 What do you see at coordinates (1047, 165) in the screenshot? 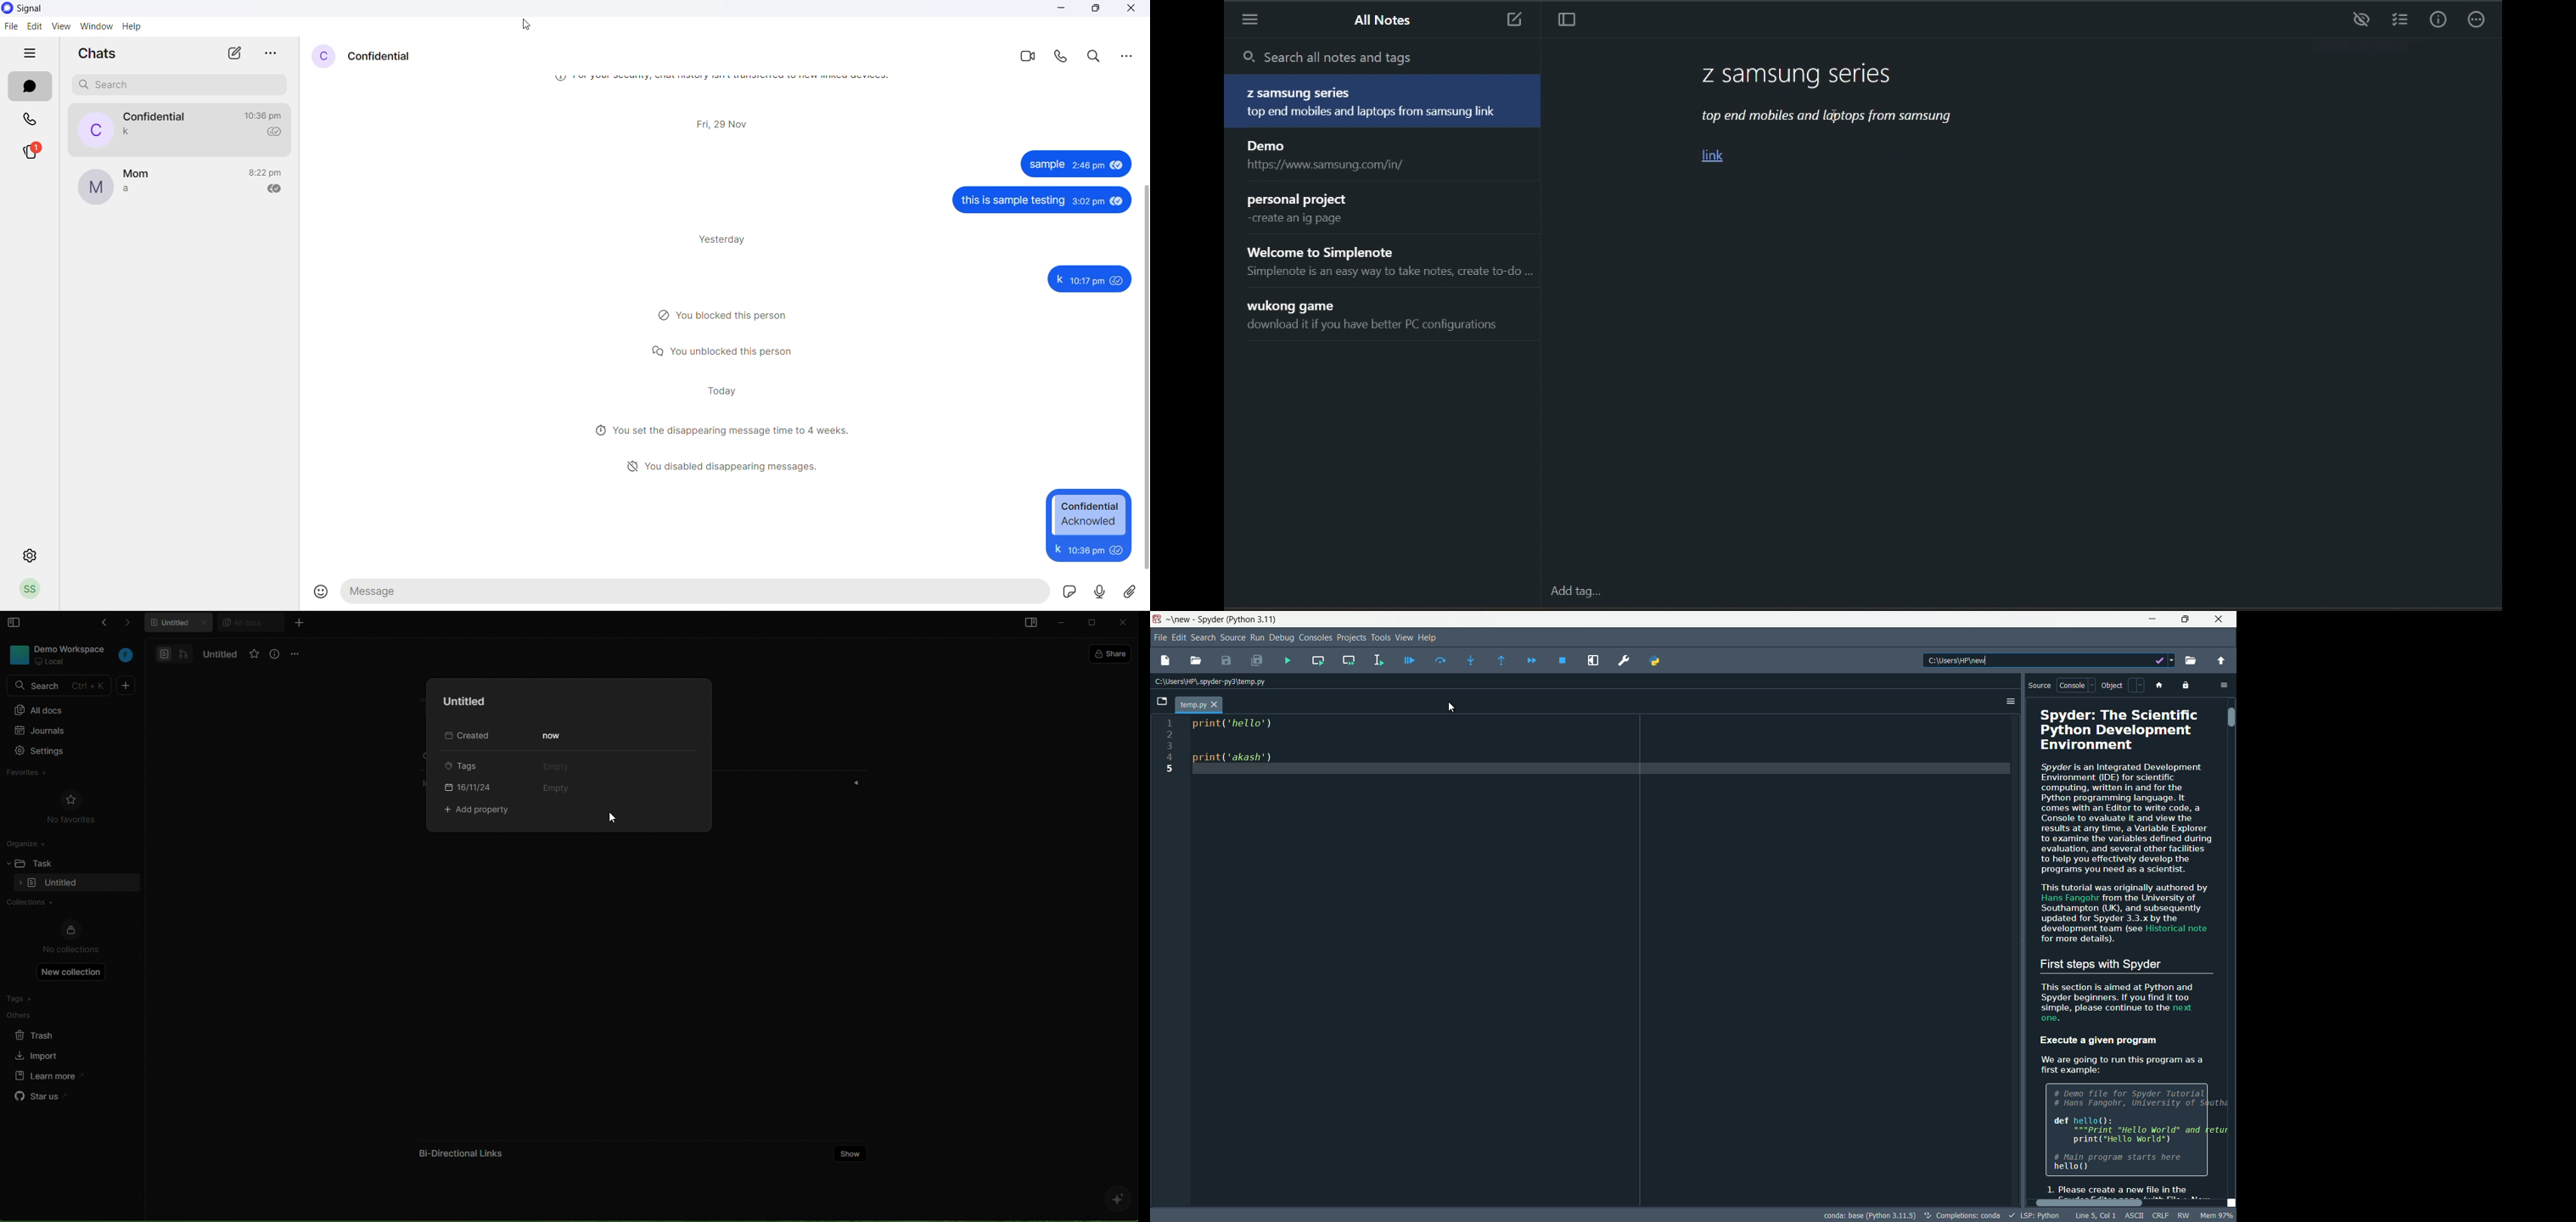
I see `sample` at bounding box center [1047, 165].